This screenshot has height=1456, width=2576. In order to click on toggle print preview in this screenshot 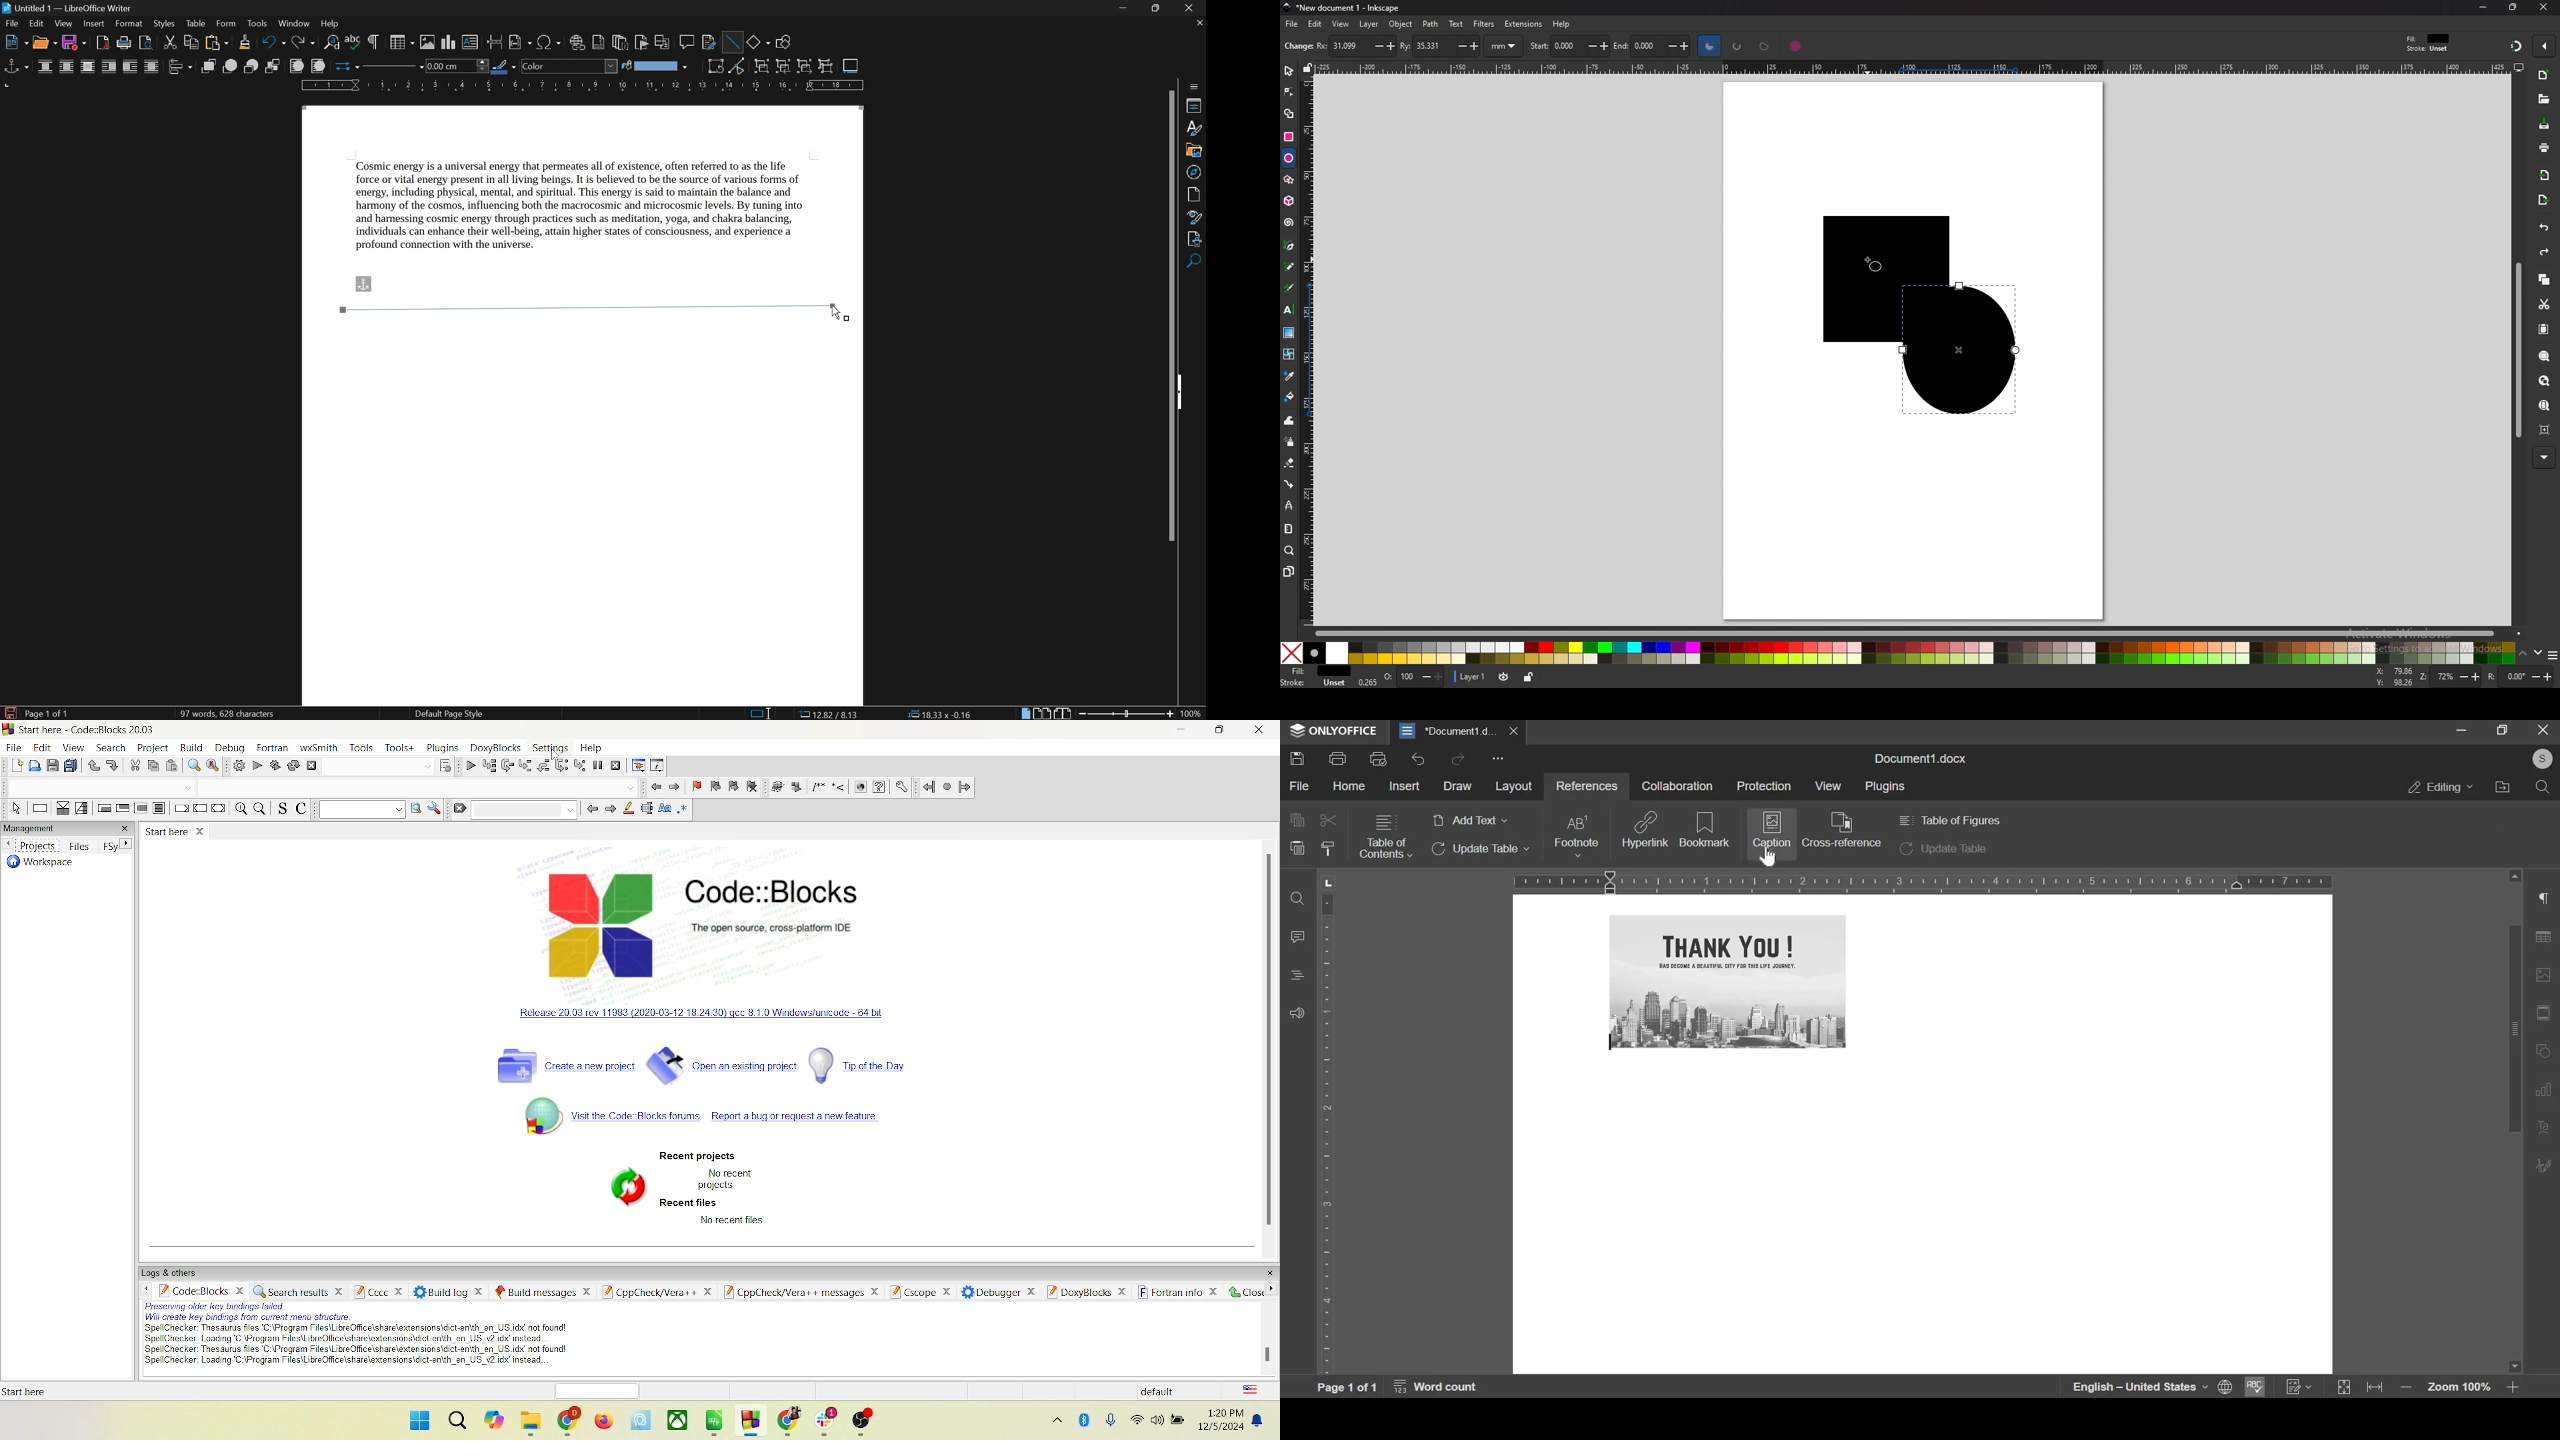, I will do `click(144, 42)`.